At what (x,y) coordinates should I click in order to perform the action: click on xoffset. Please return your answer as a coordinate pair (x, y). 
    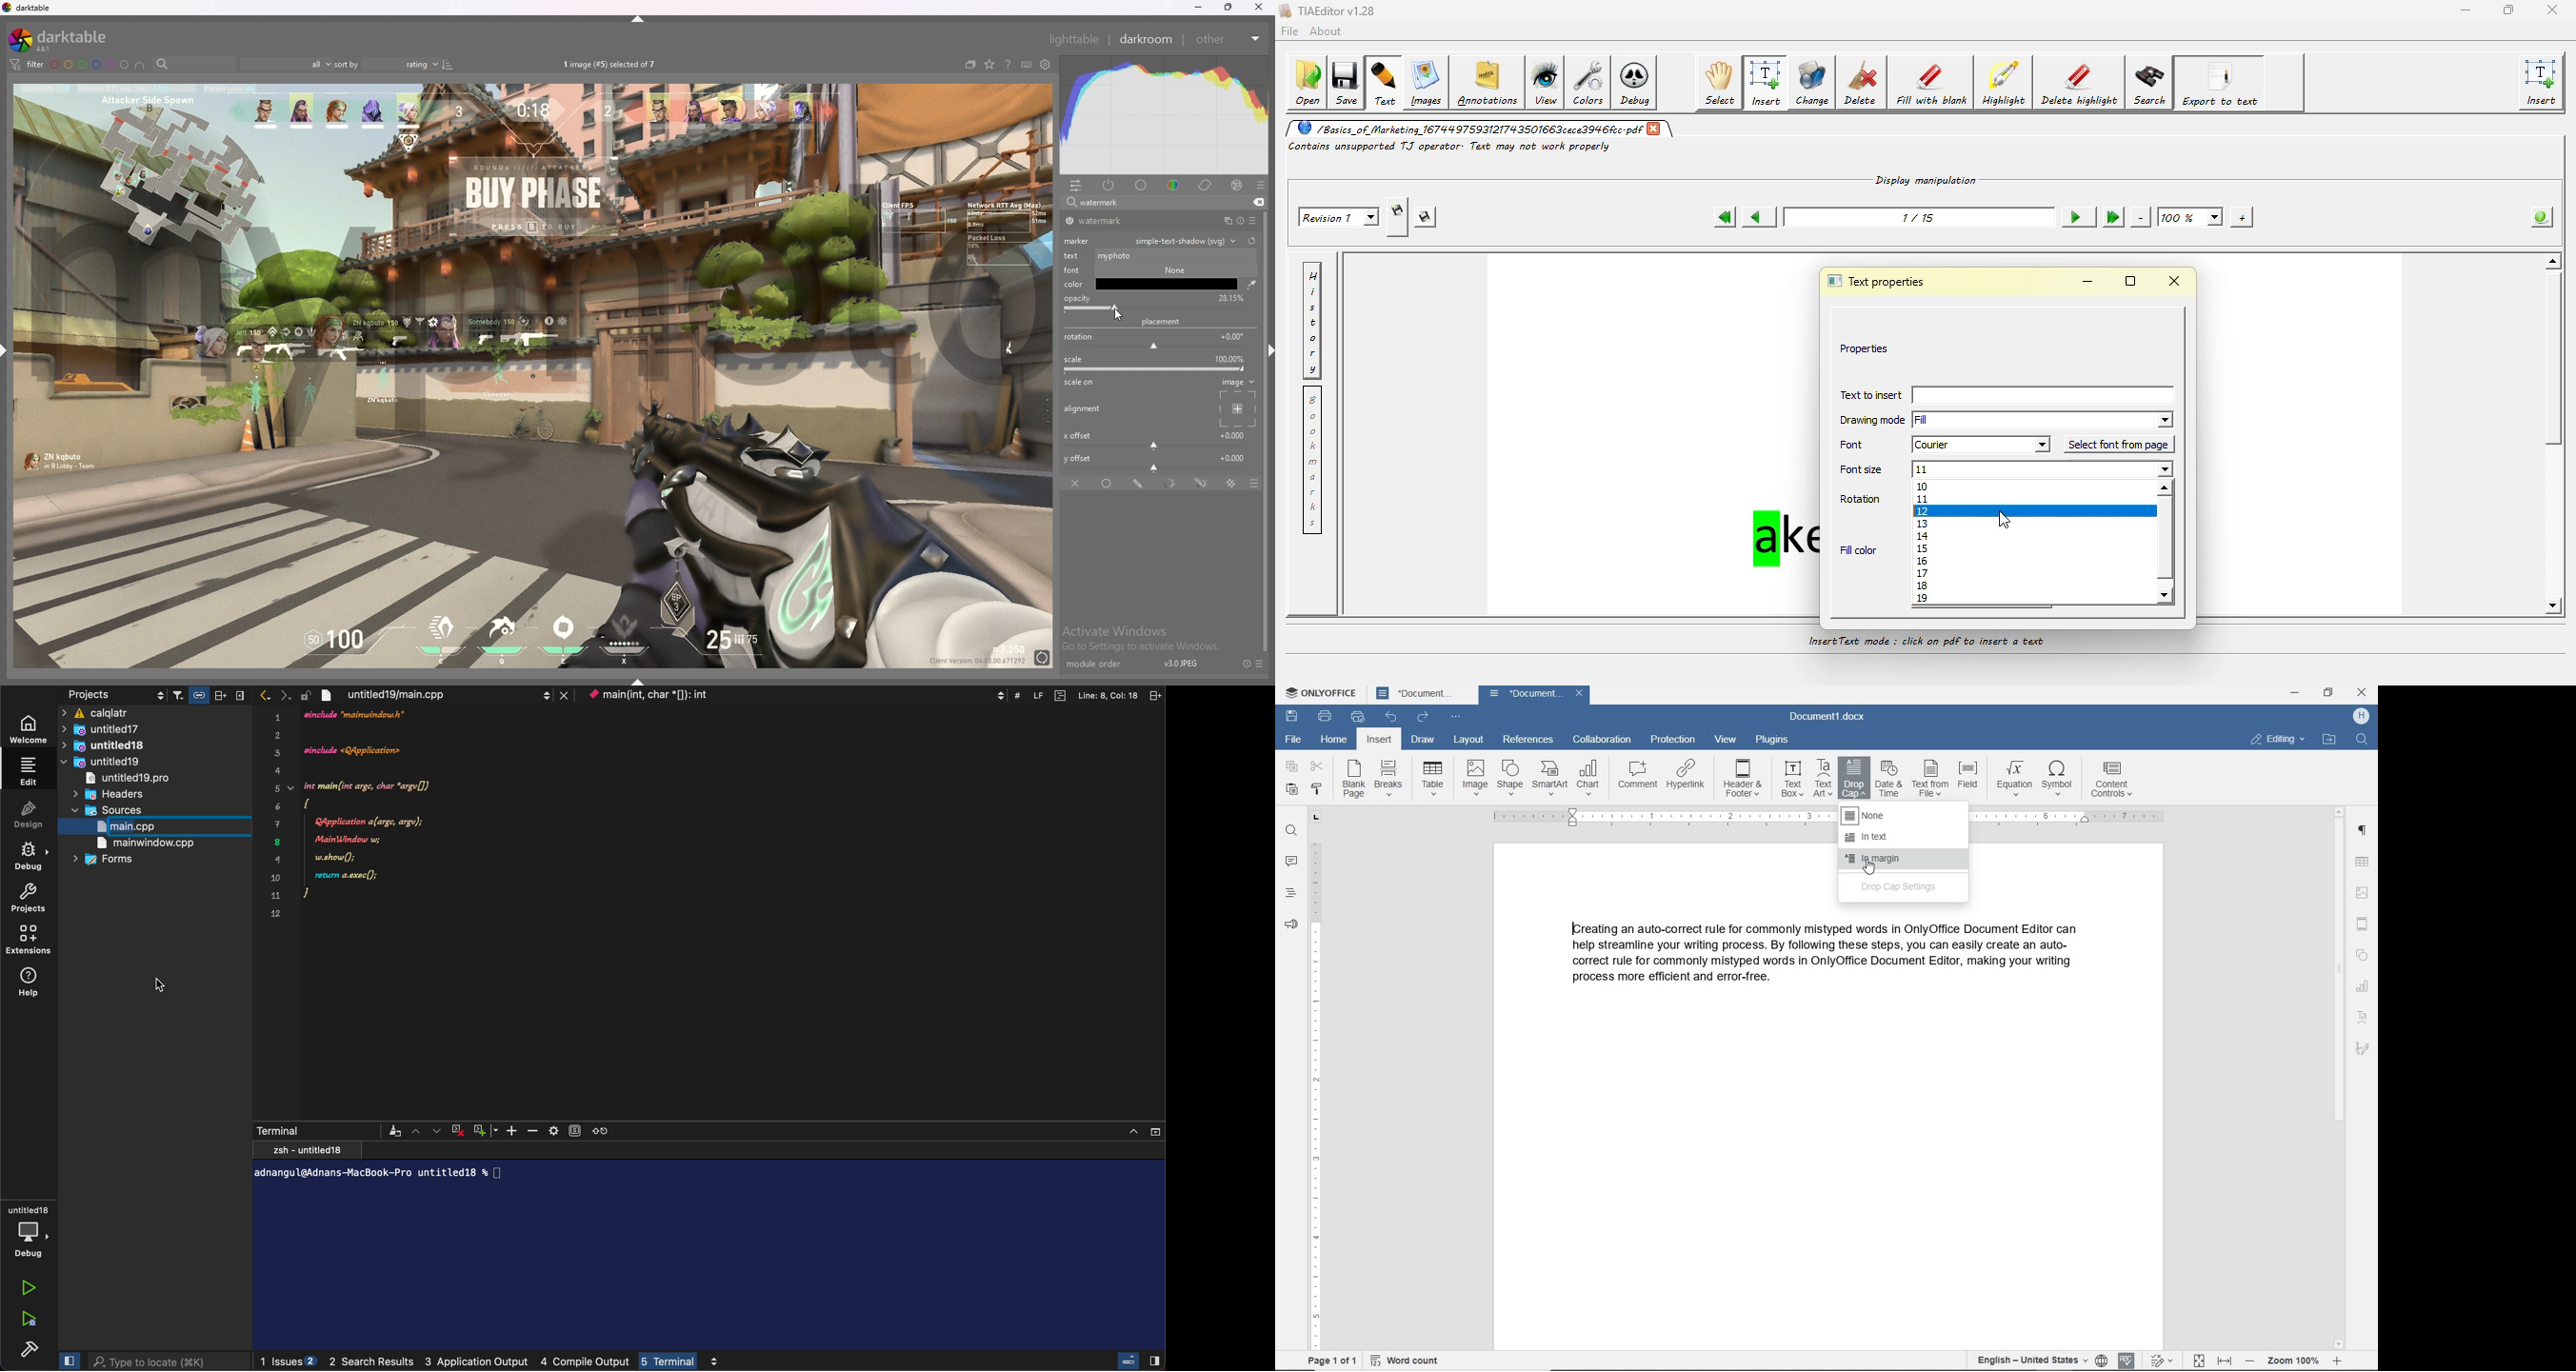
    Looking at the image, I should click on (1156, 438).